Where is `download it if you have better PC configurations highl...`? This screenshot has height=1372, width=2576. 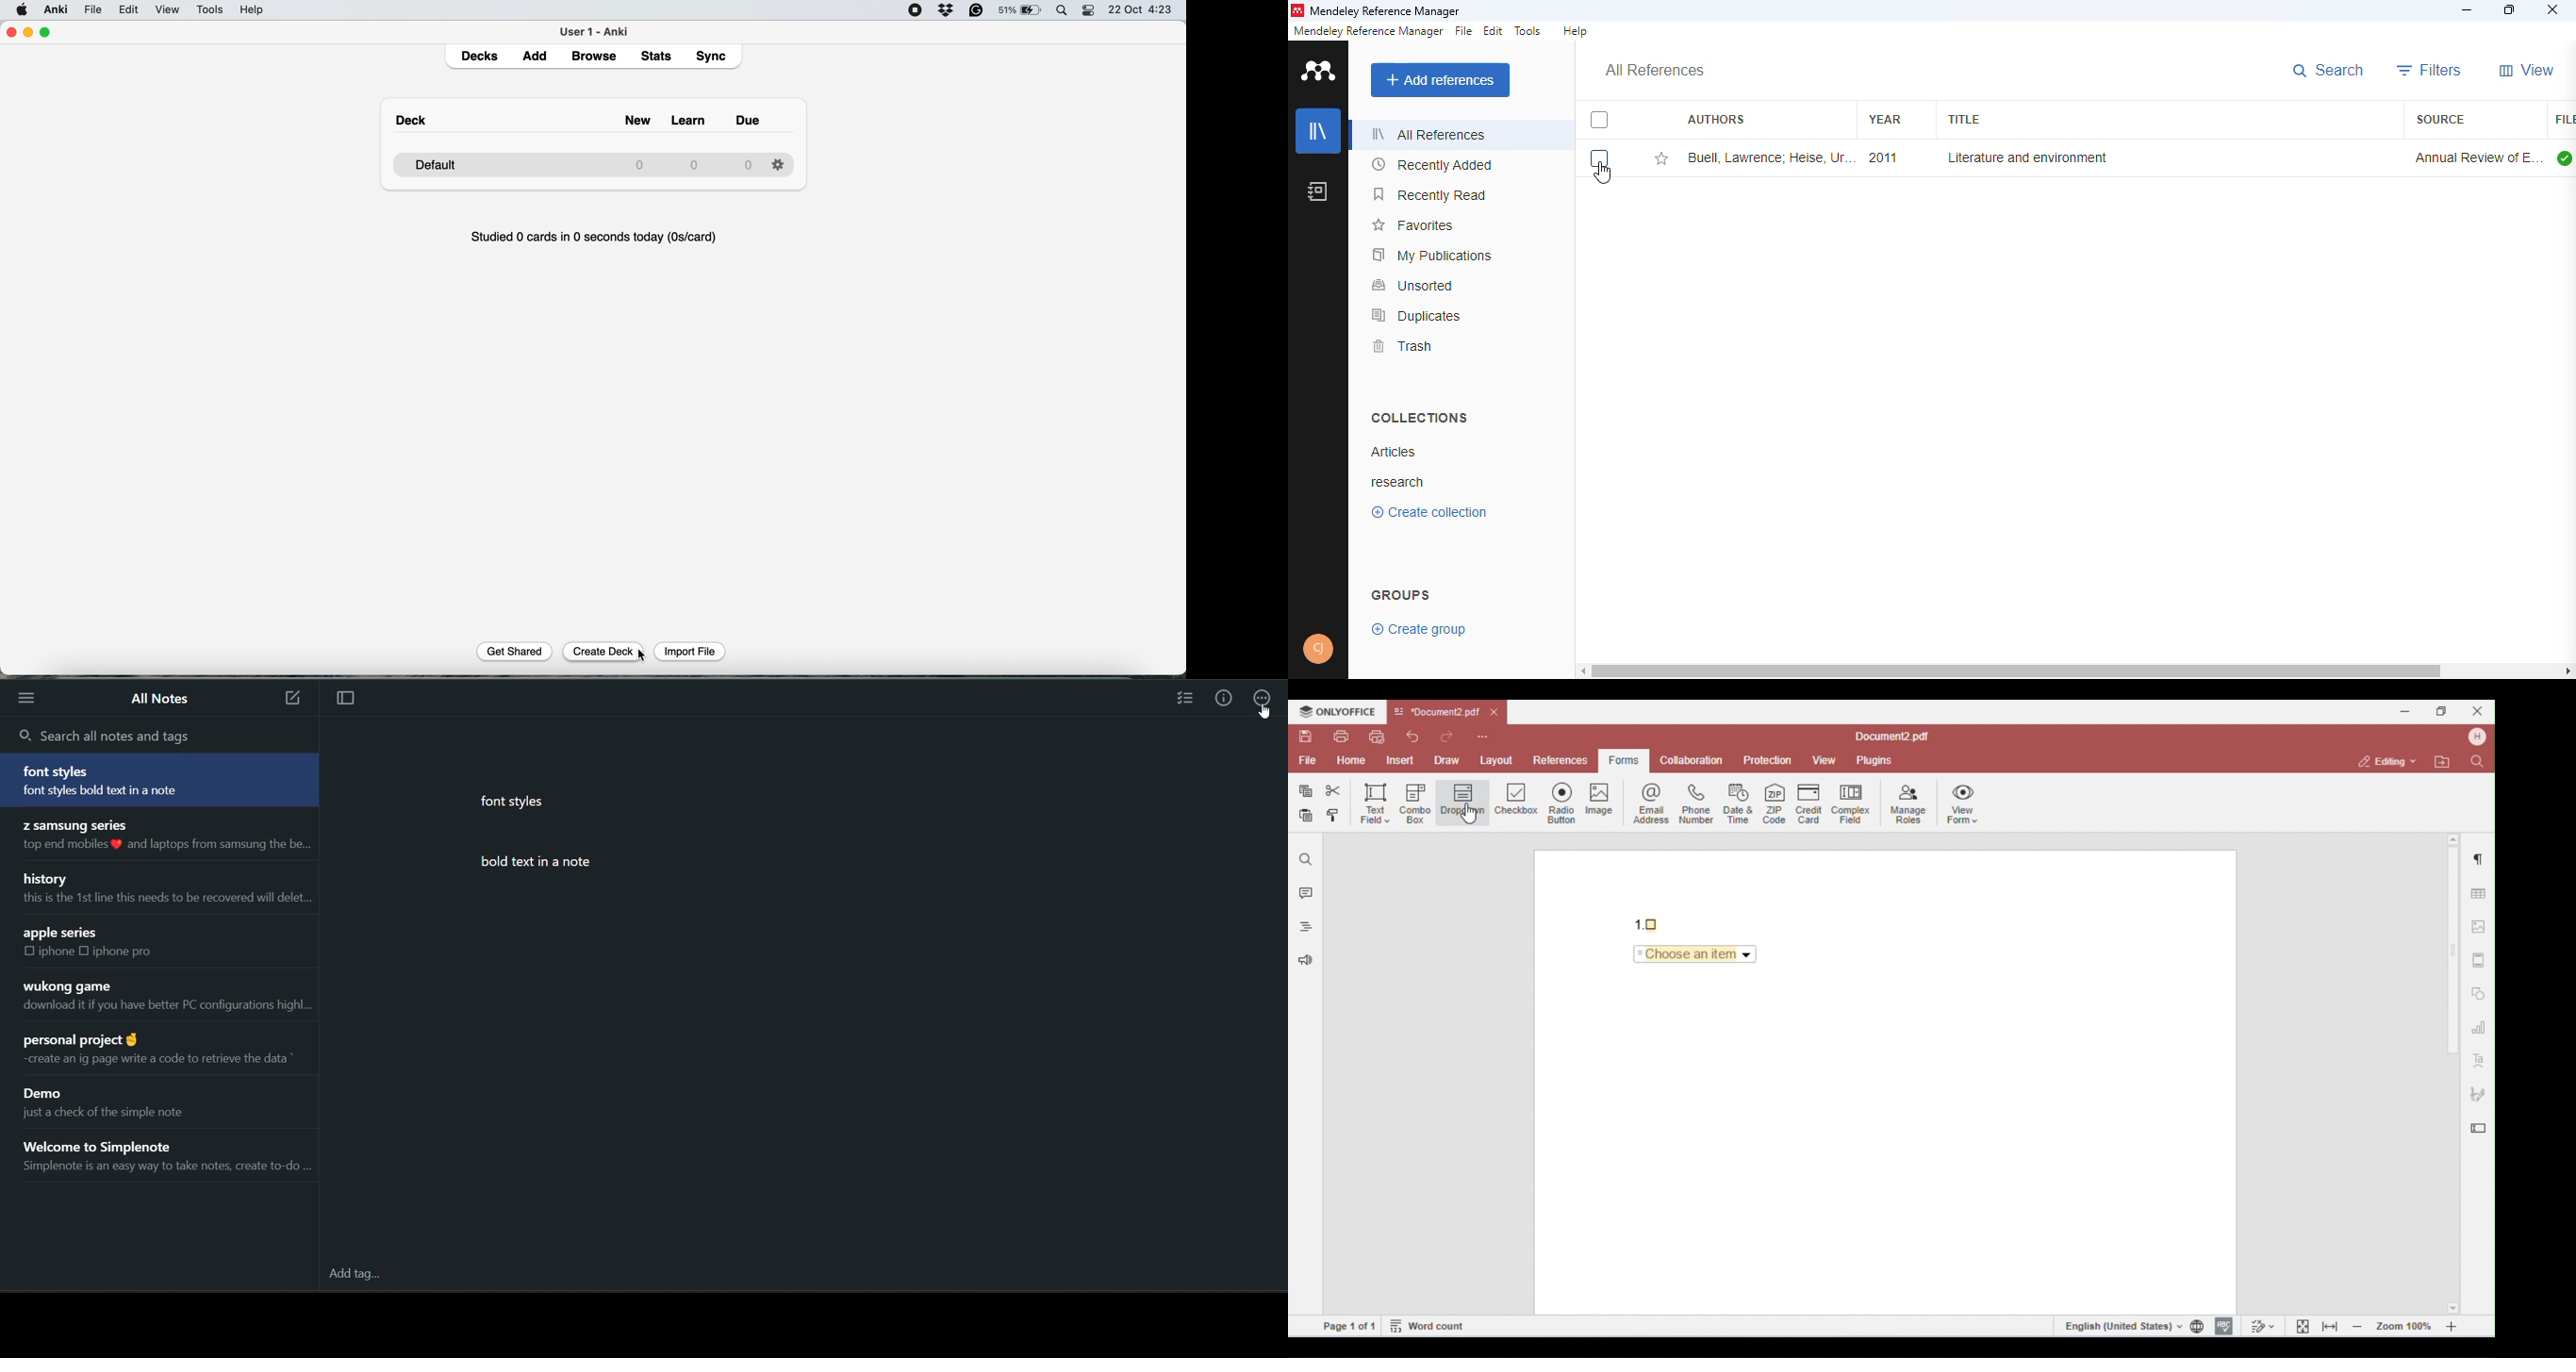 download it if you have better PC configurations highl... is located at coordinates (166, 1008).